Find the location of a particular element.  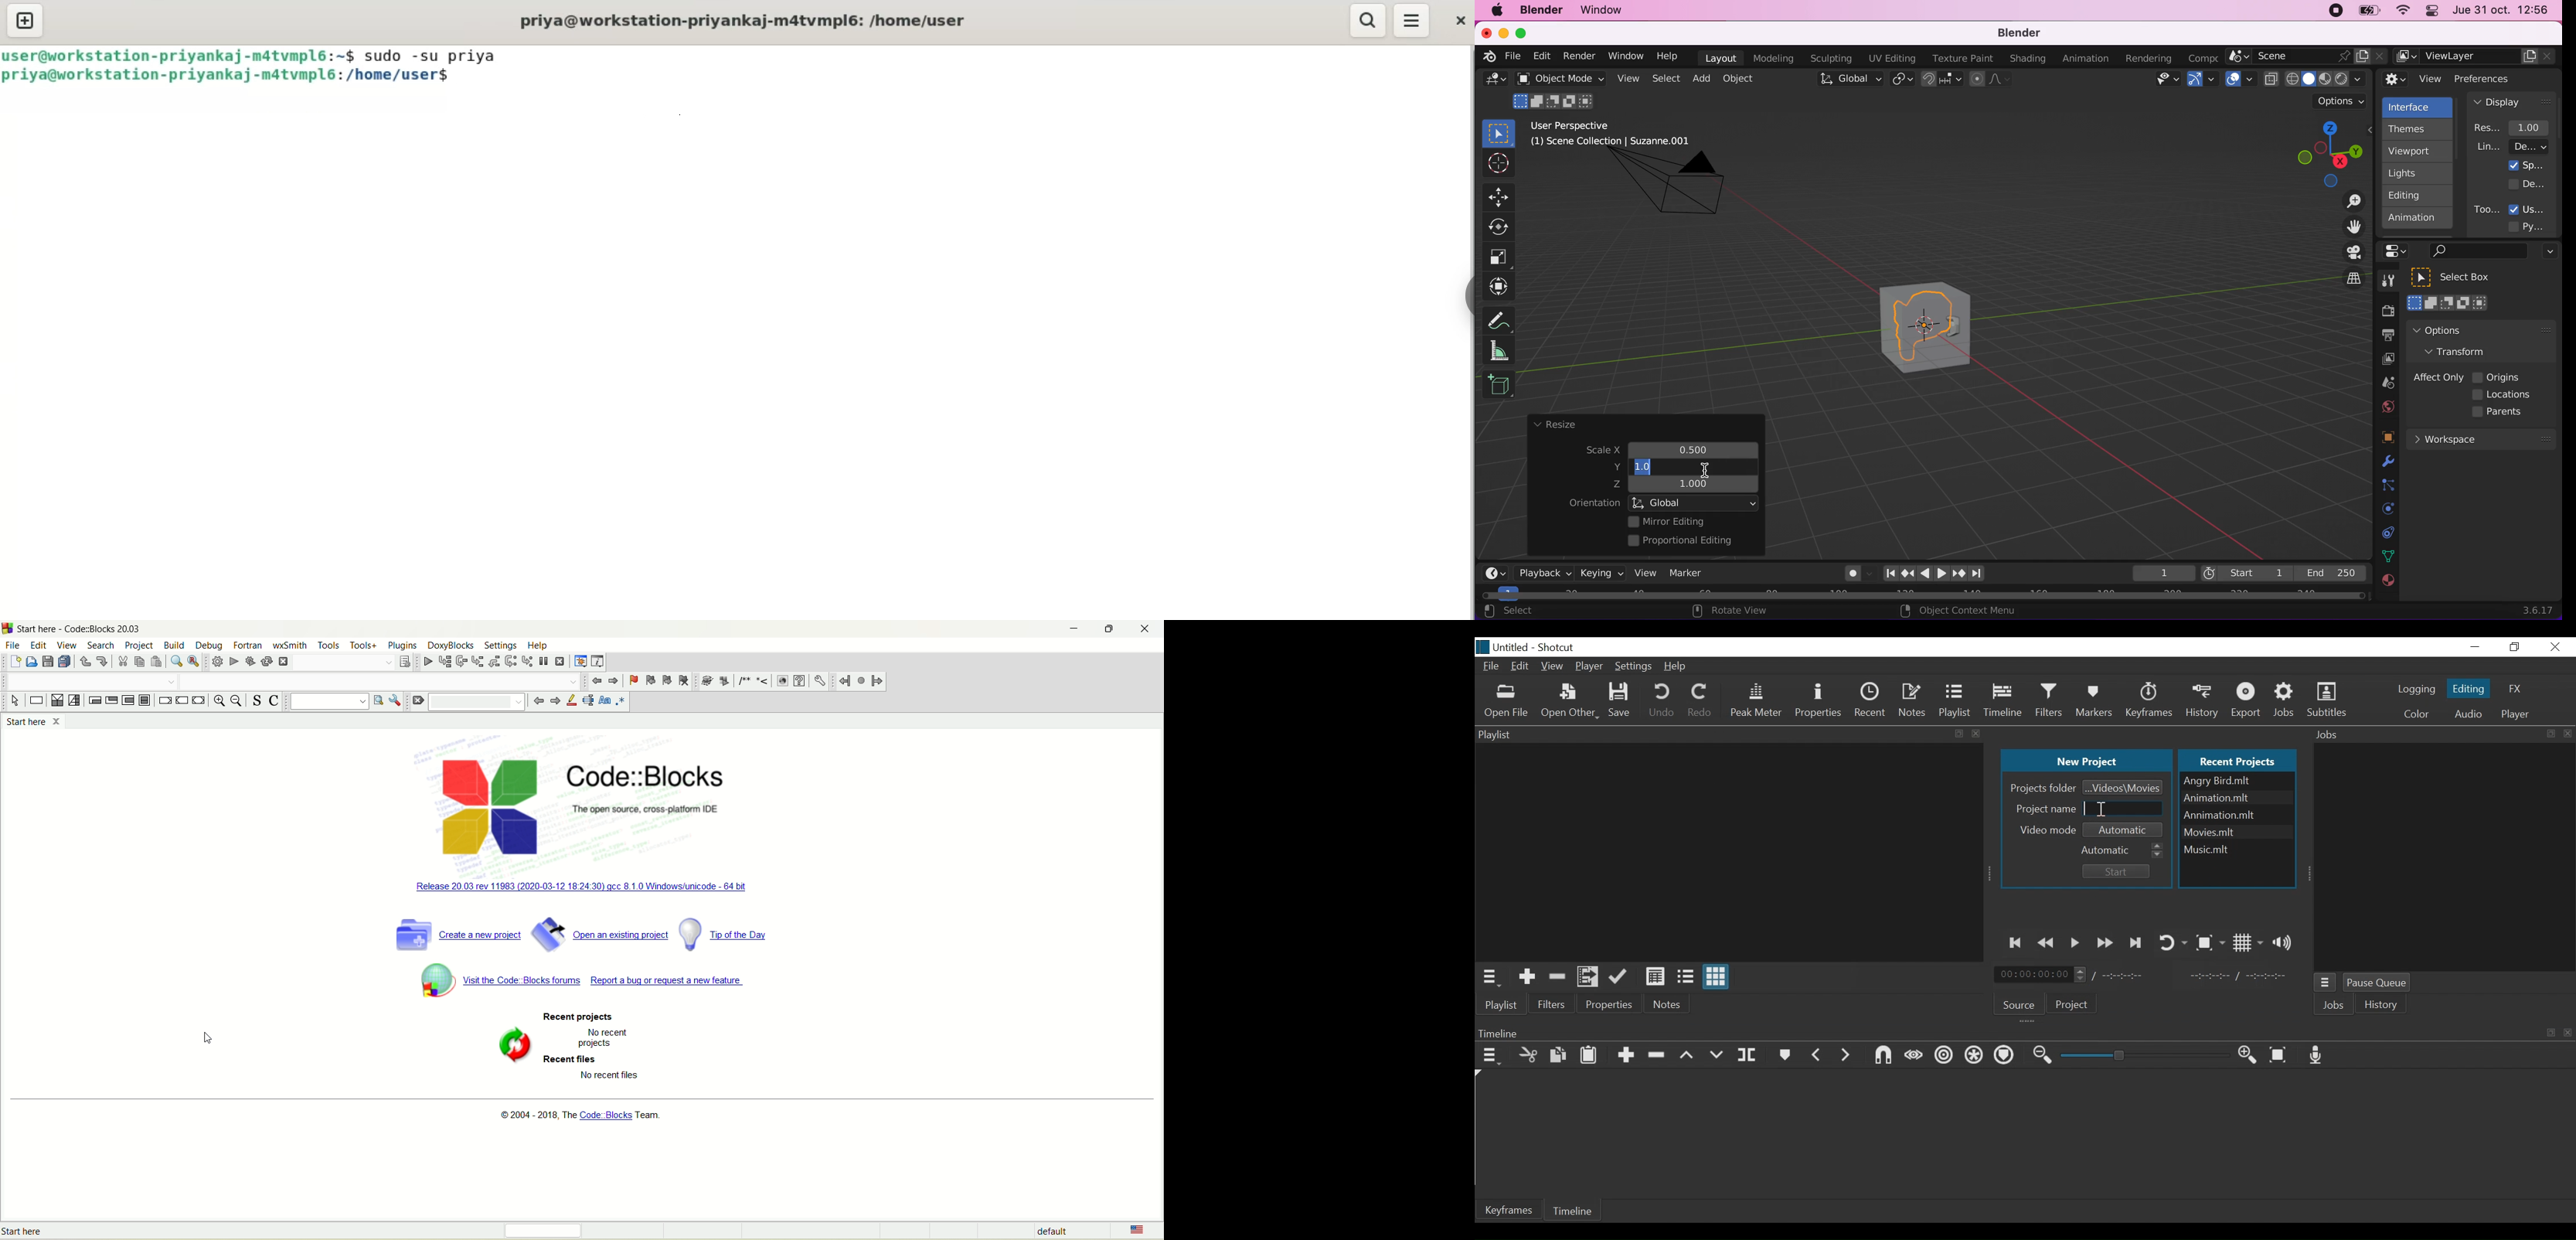

minimize is located at coordinates (2476, 646).